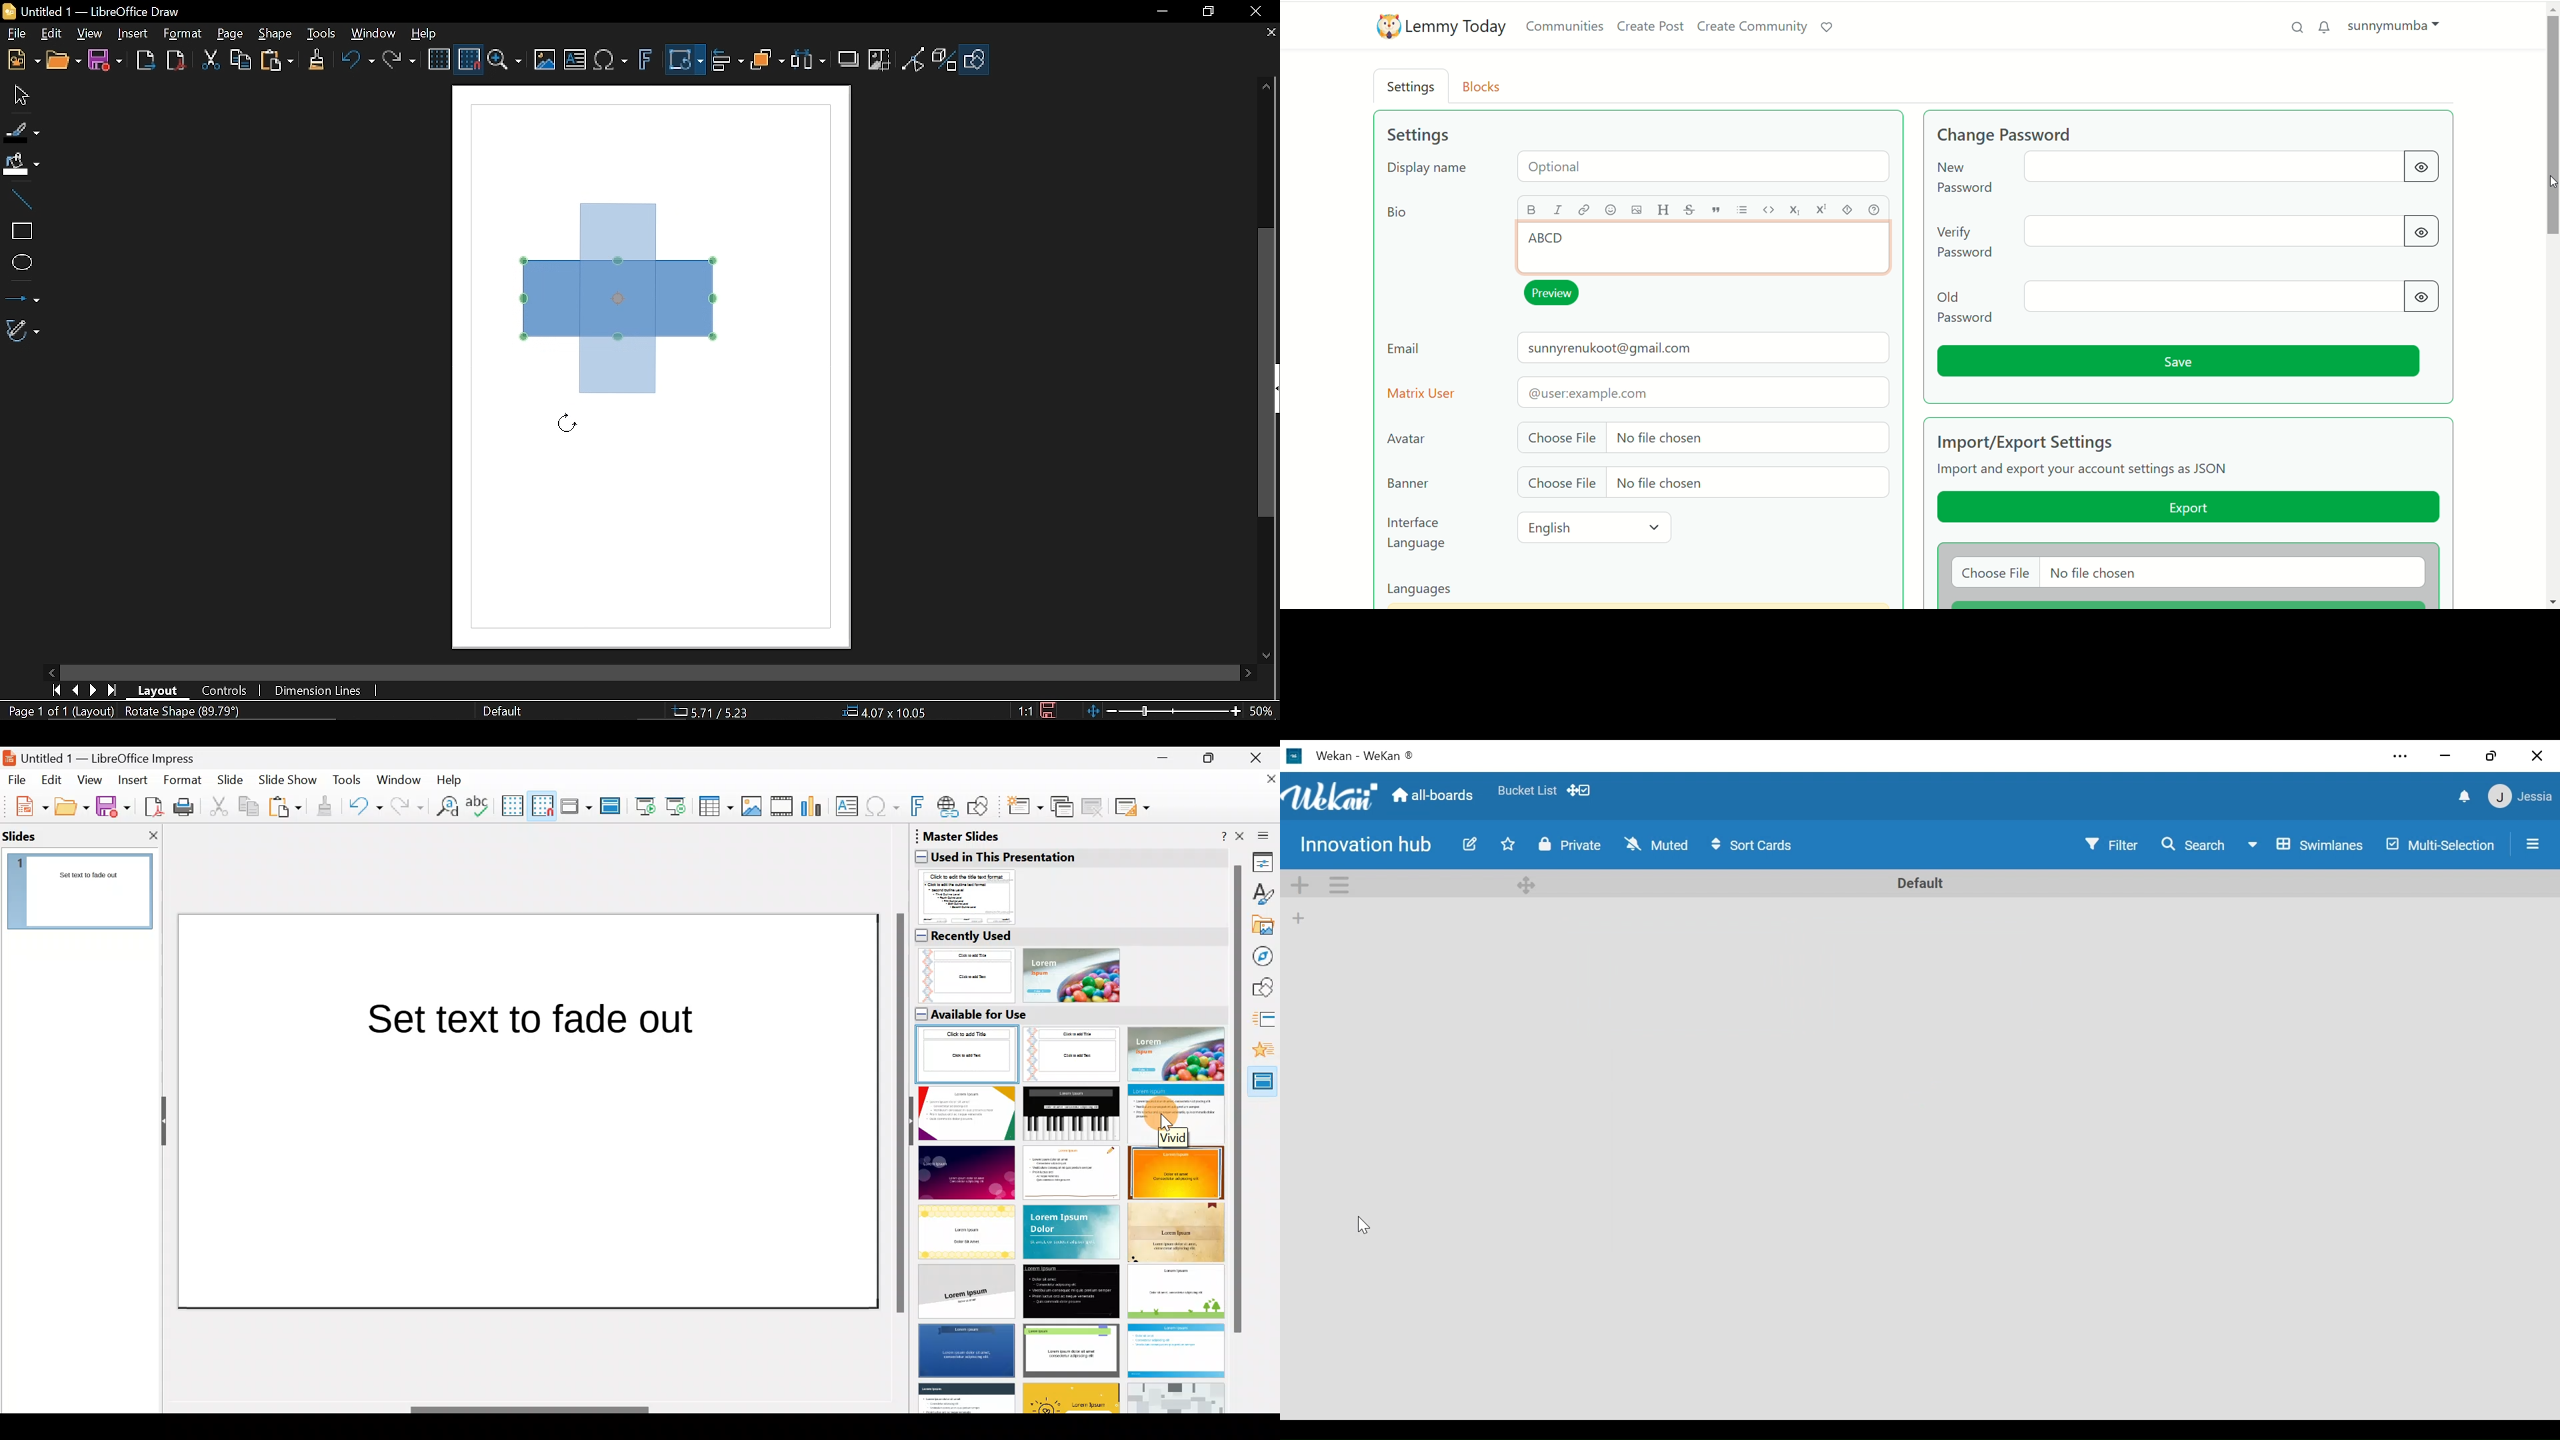  What do you see at coordinates (132, 35) in the screenshot?
I see `Insert ` at bounding box center [132, 35].